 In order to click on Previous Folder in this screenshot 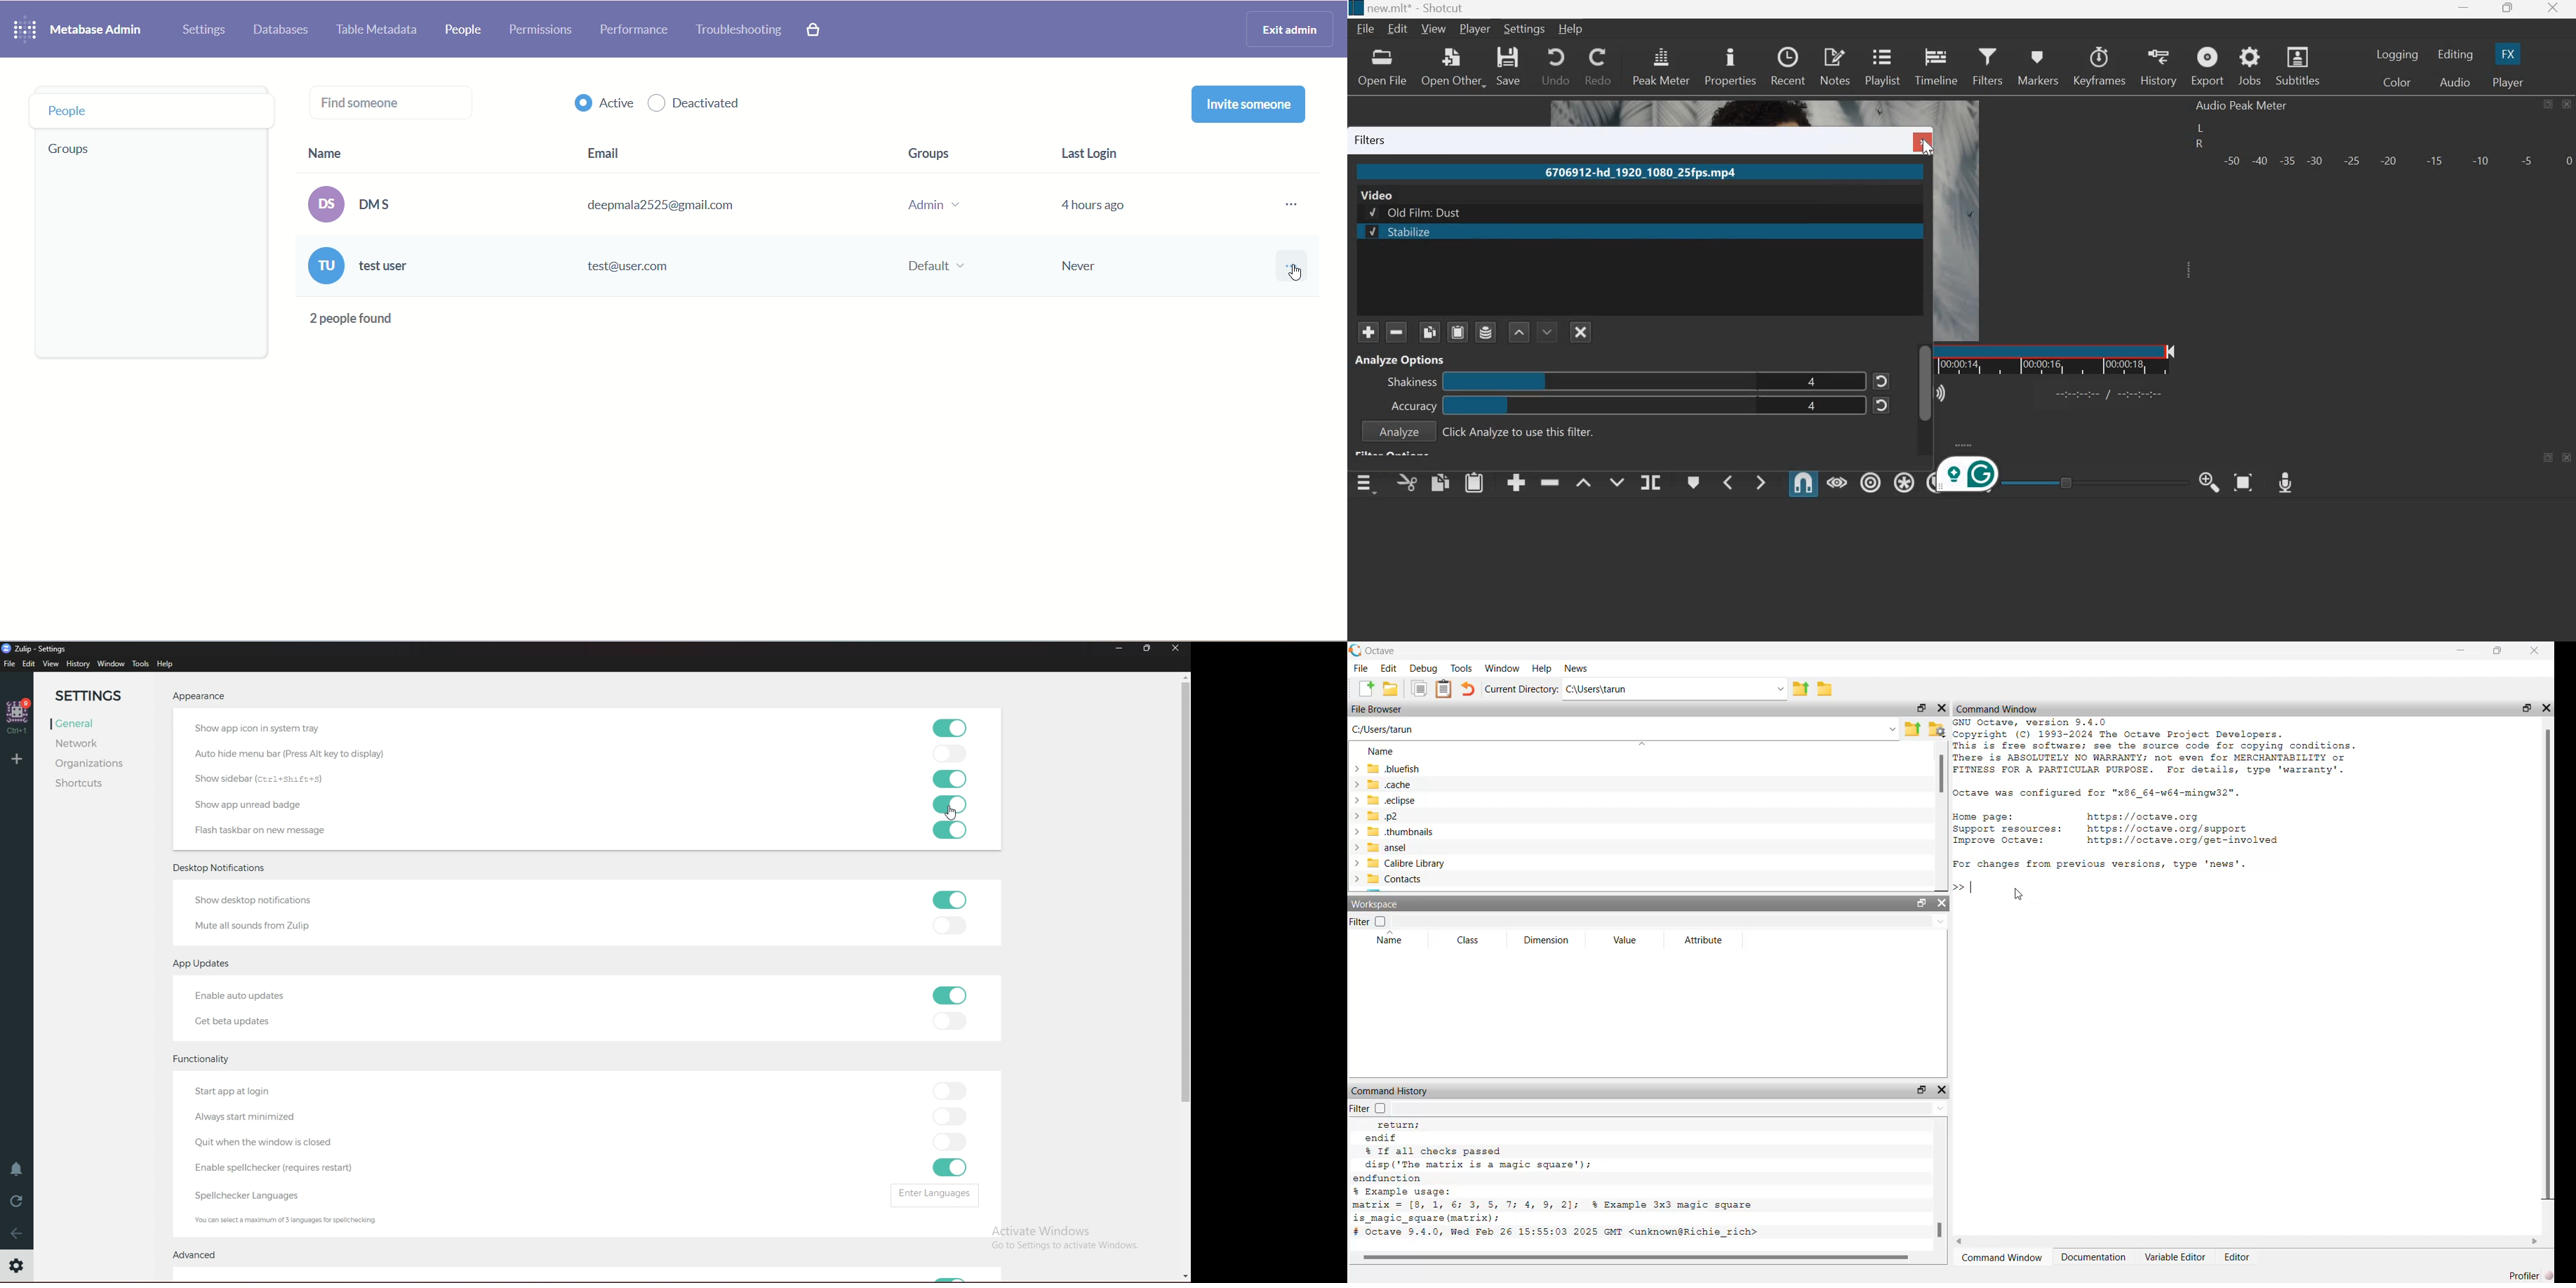, I will do `click(1911, 730)`.